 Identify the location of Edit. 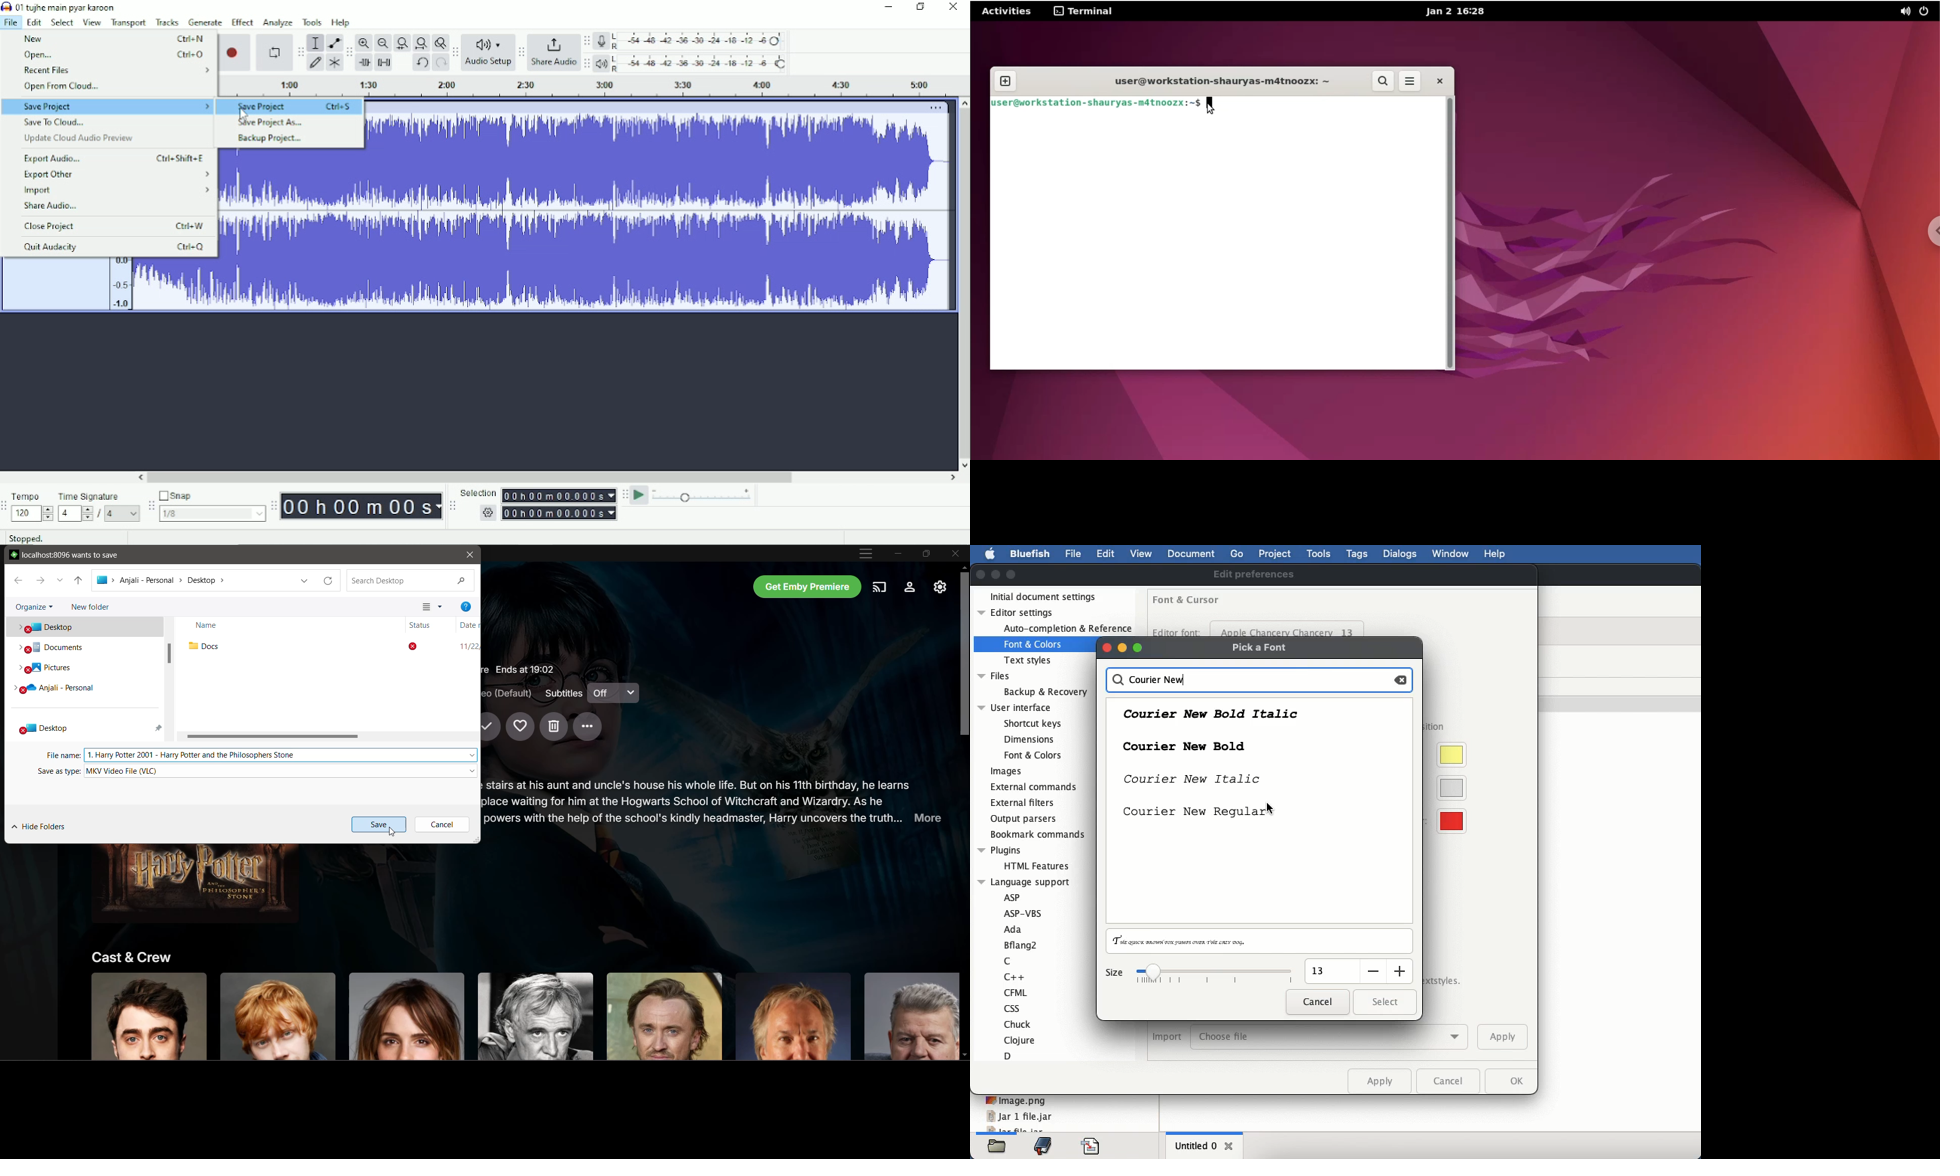
(34, 22).